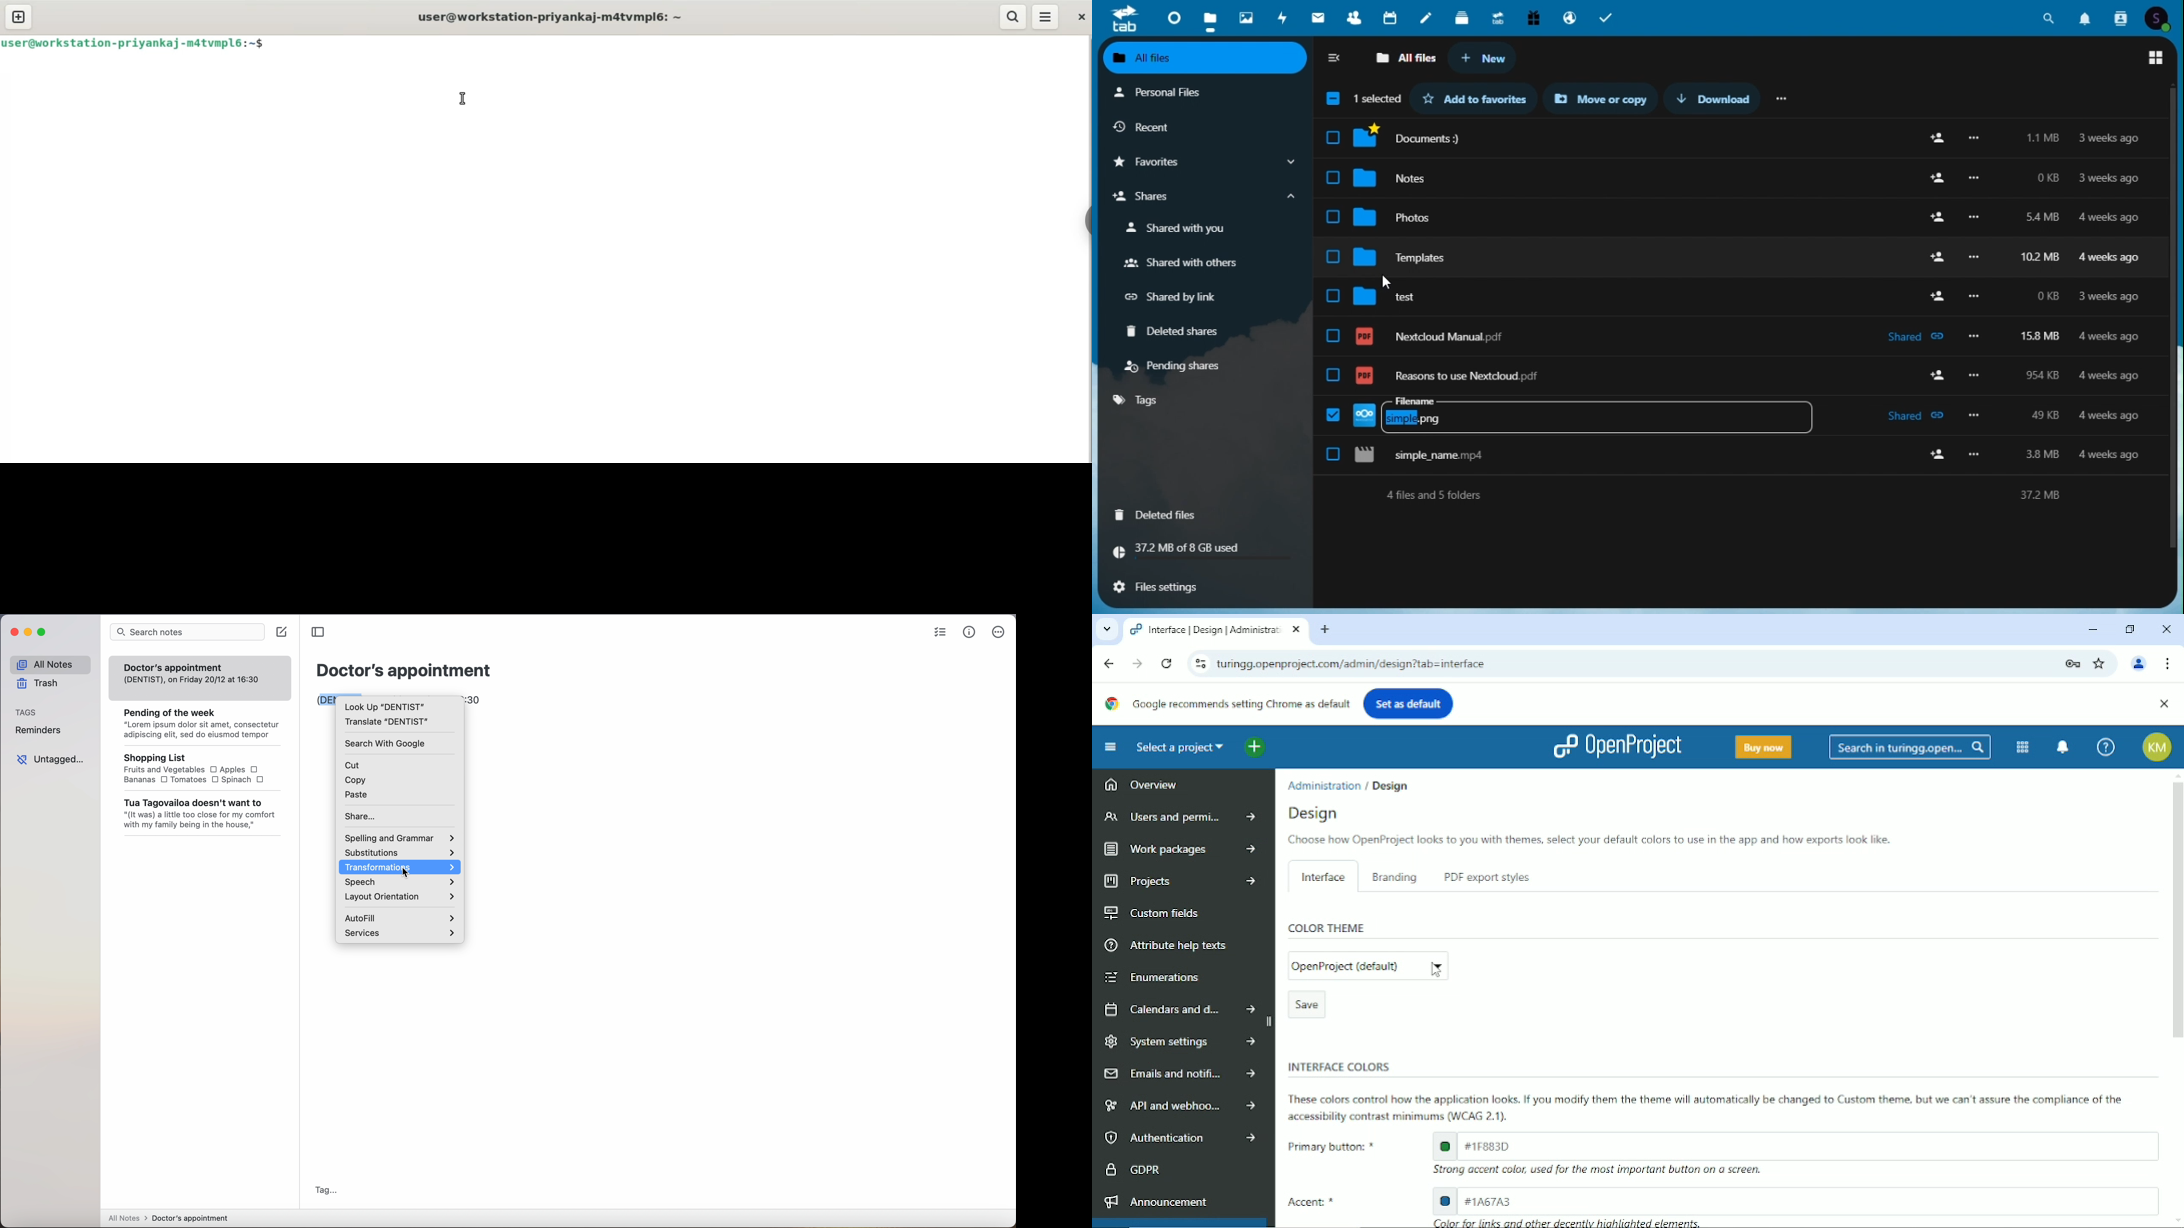 Image resolution: width=2184 pixels, height=1232 pixels. I want to click on color for links and other directly highlighted elements, so click(1569, 1222).